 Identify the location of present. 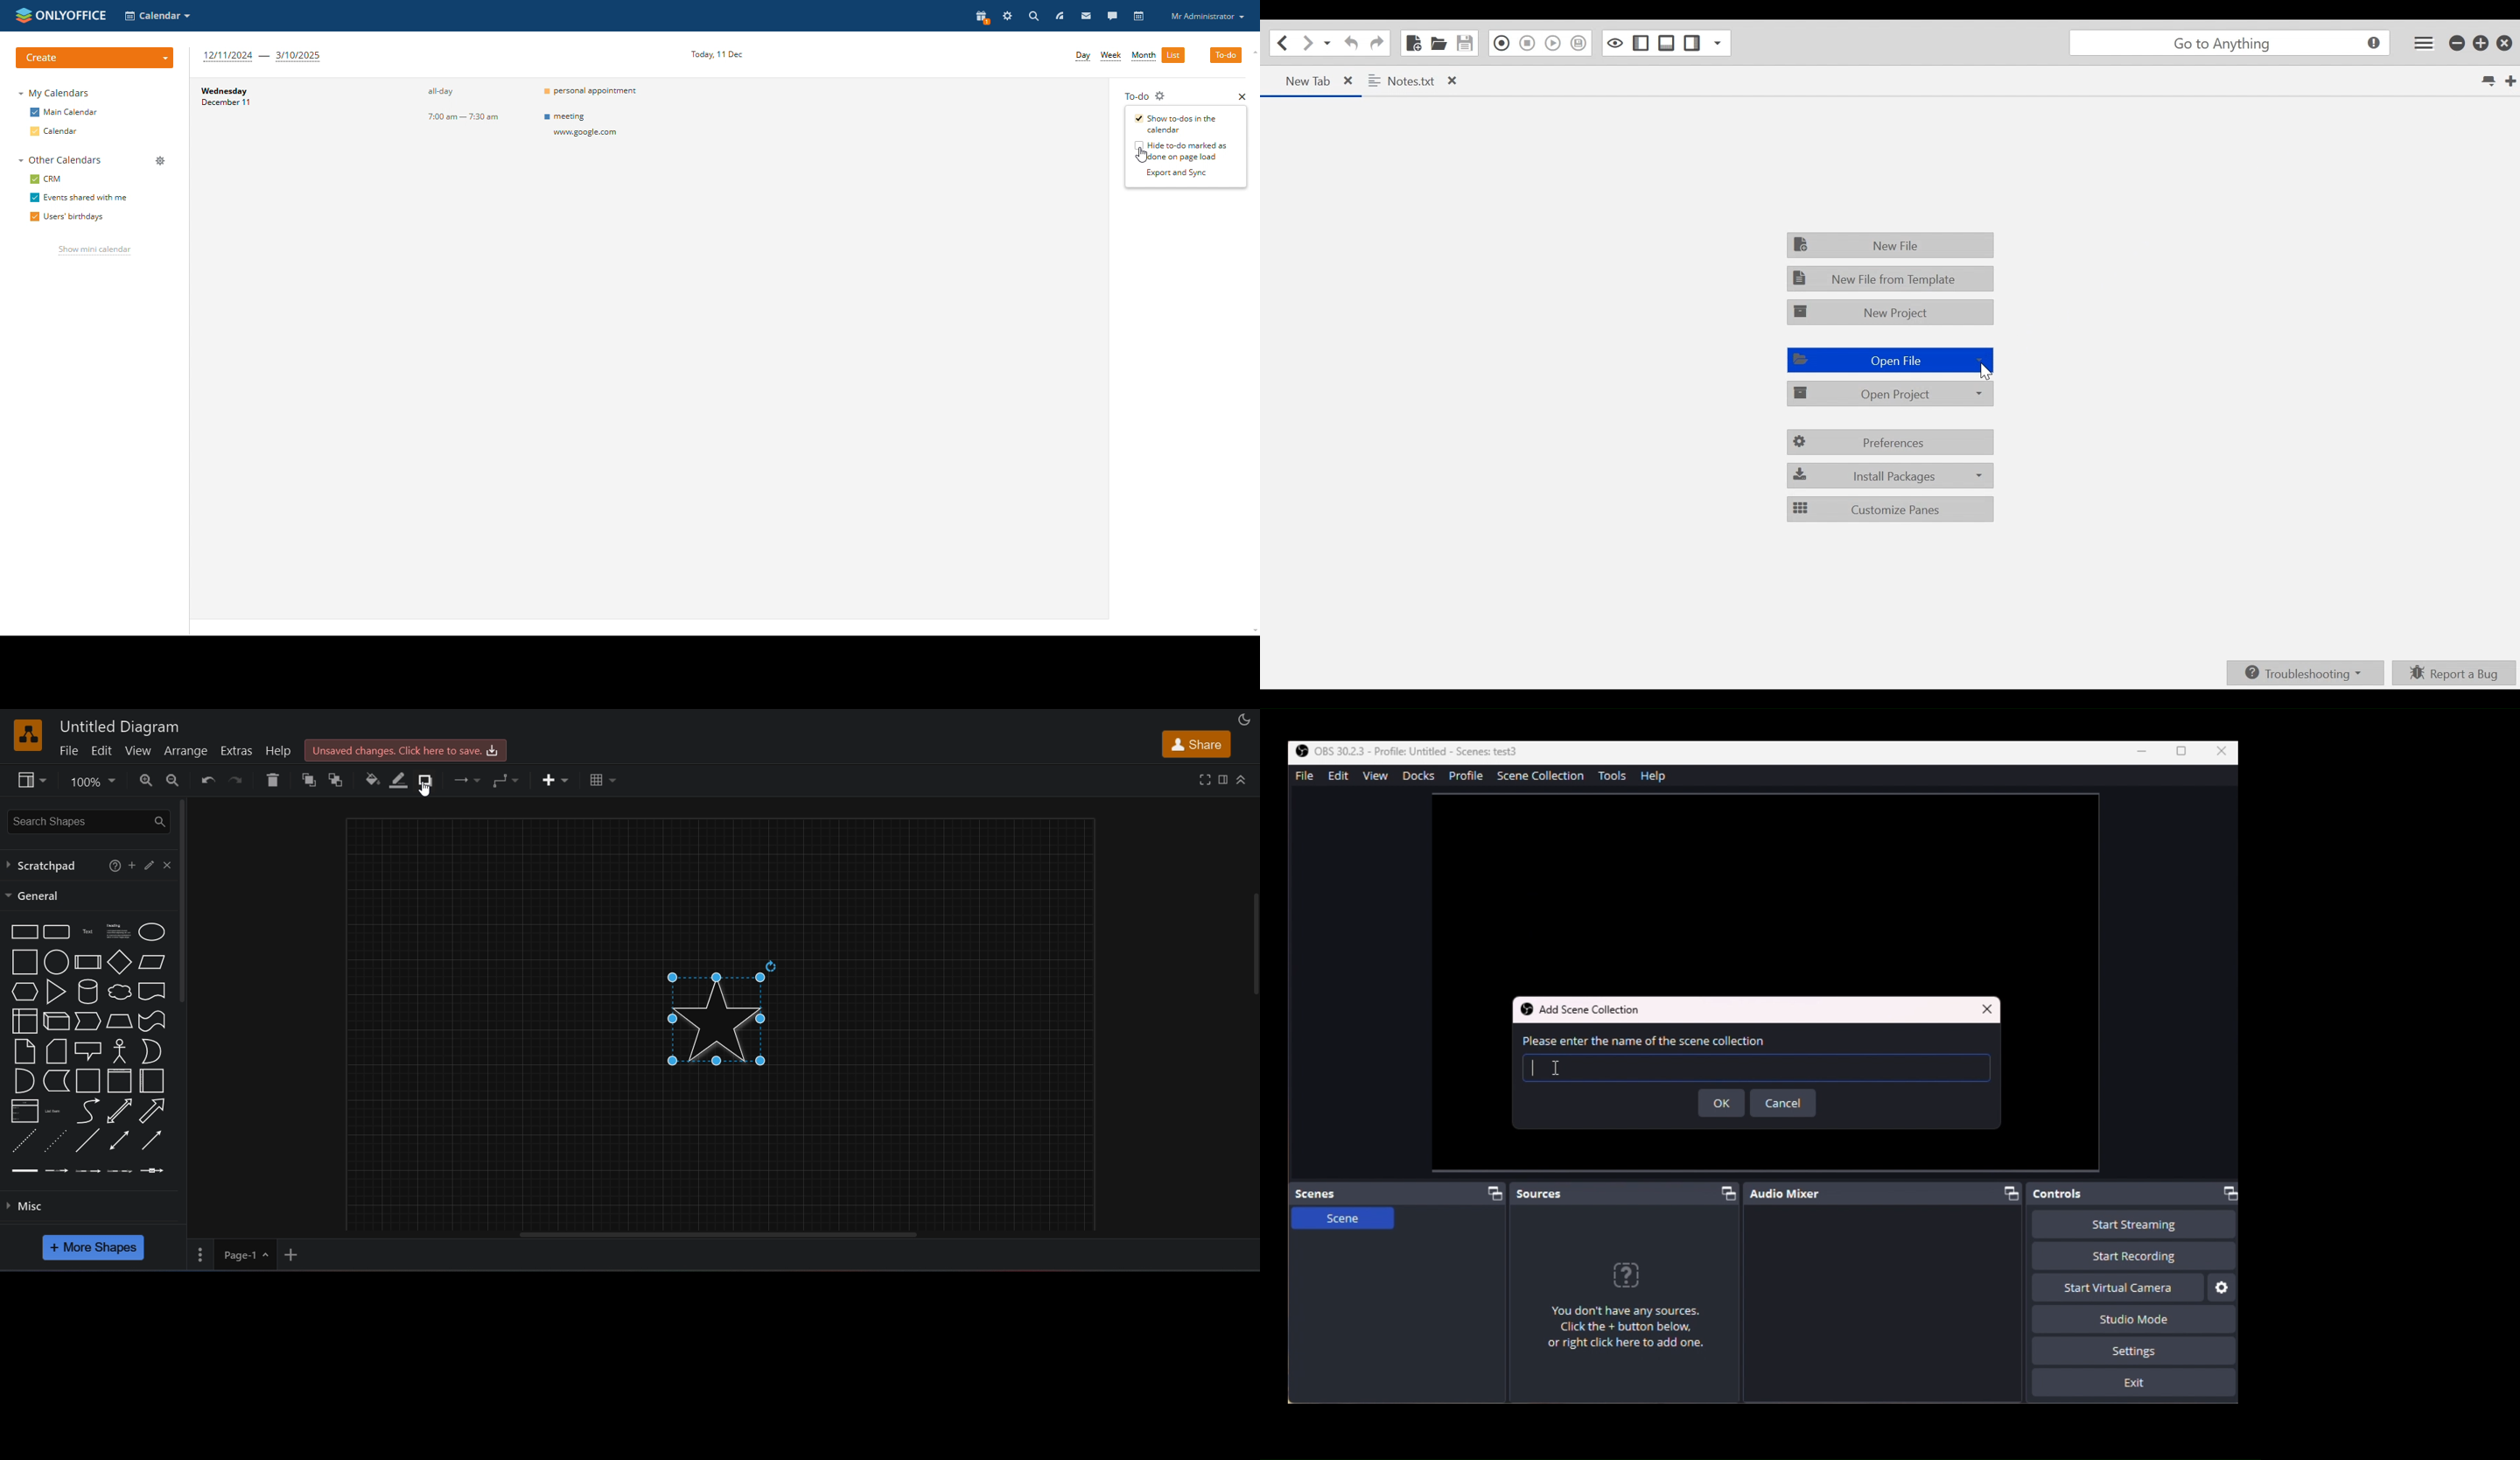
(981, 17).